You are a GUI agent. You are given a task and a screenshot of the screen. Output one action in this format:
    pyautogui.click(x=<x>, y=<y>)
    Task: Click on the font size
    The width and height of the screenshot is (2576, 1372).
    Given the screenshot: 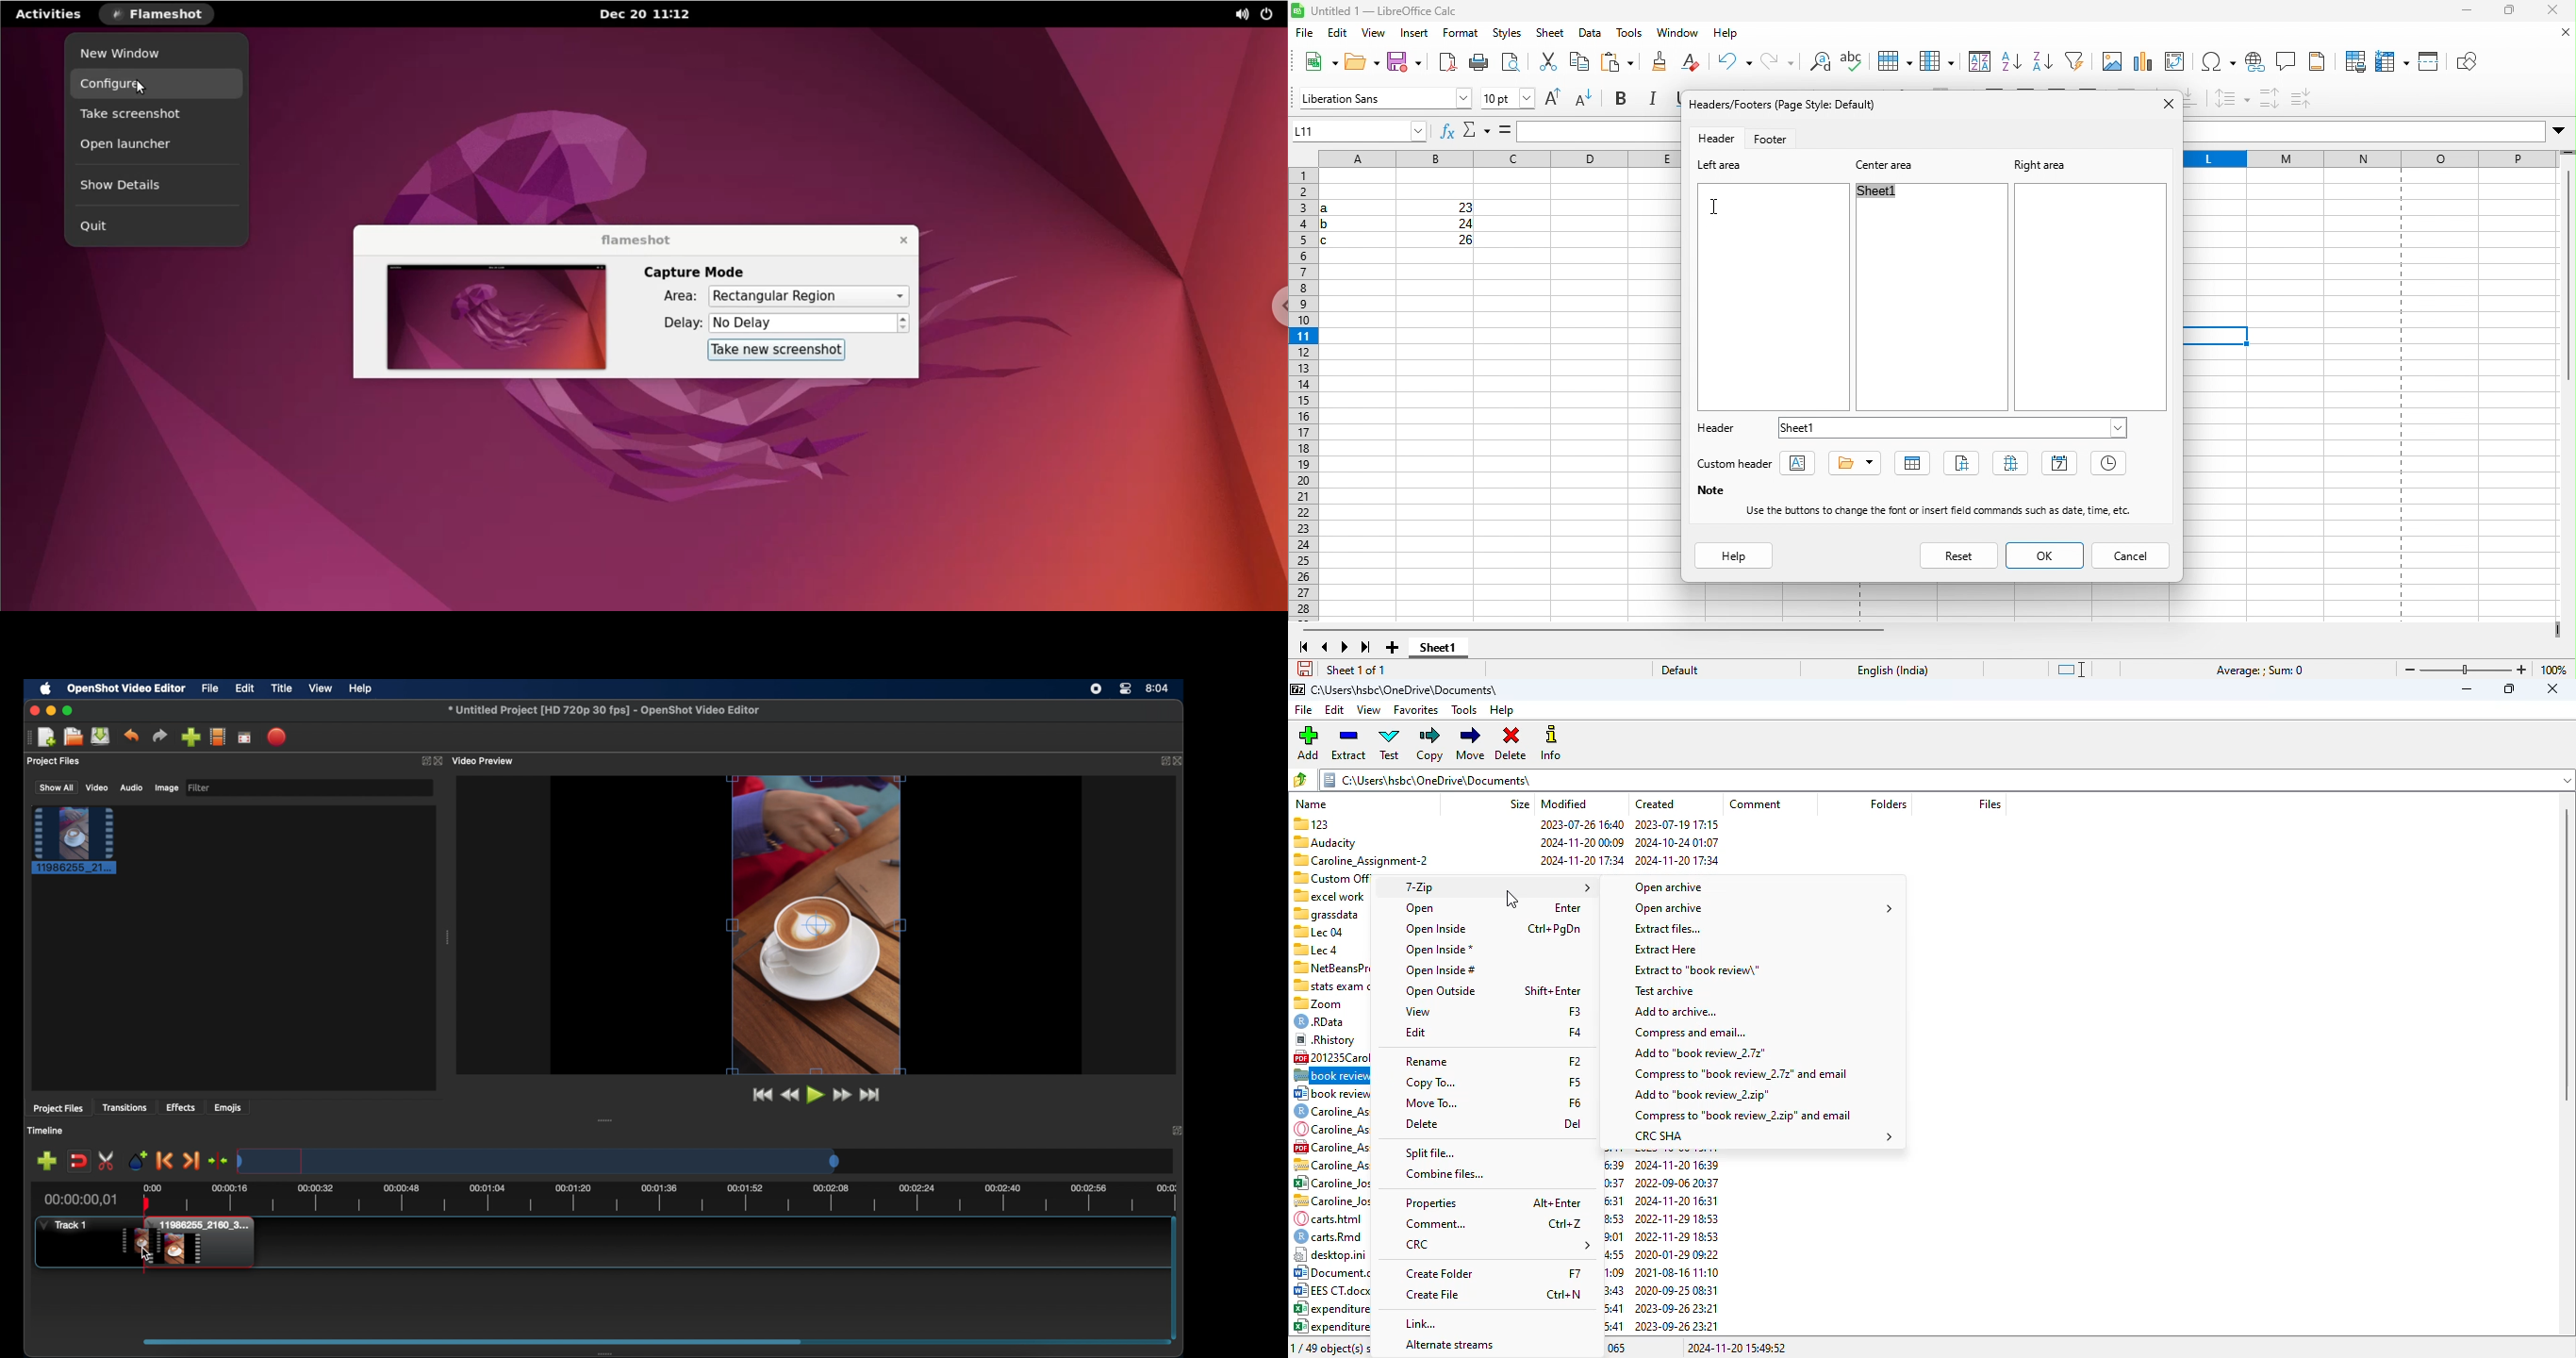 What is the action you would take?
    pyautogui.click(x=1510, y=97)
    